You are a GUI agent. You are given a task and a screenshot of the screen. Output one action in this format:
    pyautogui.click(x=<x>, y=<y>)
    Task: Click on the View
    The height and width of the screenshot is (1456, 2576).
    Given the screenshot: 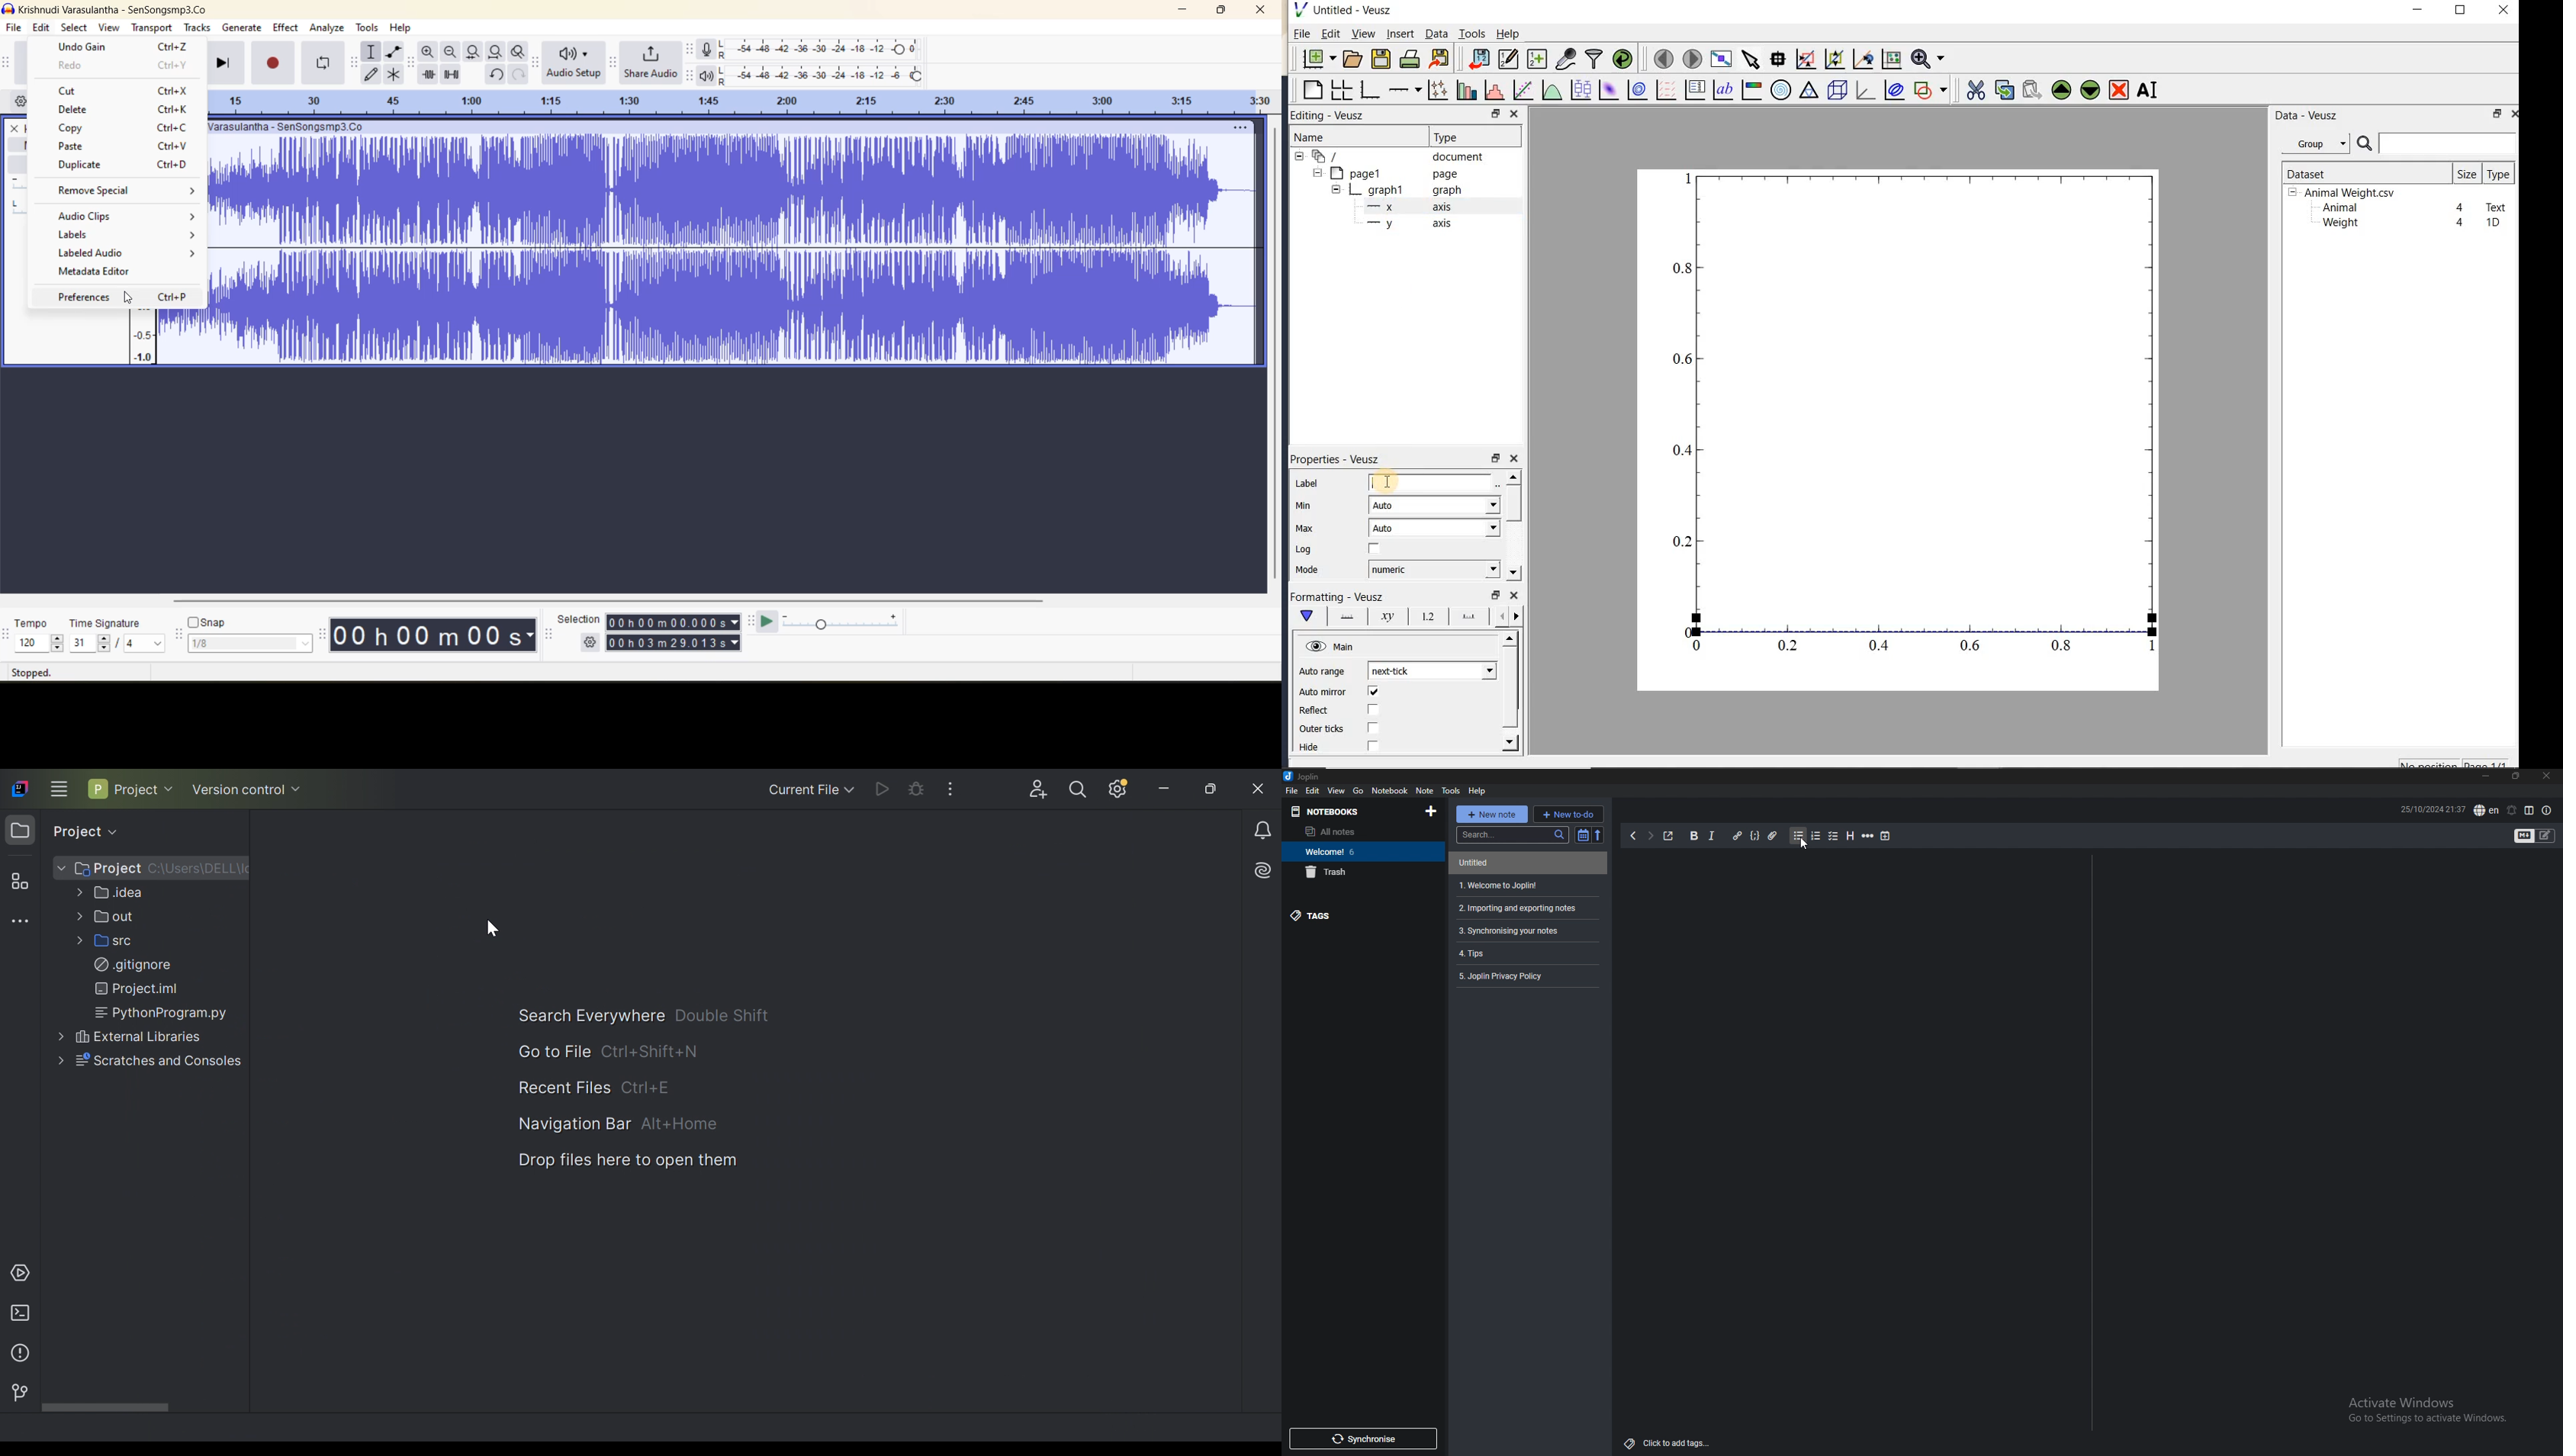 What is the action you would take?
    pyautogui.click(x=1335, y=789)
    